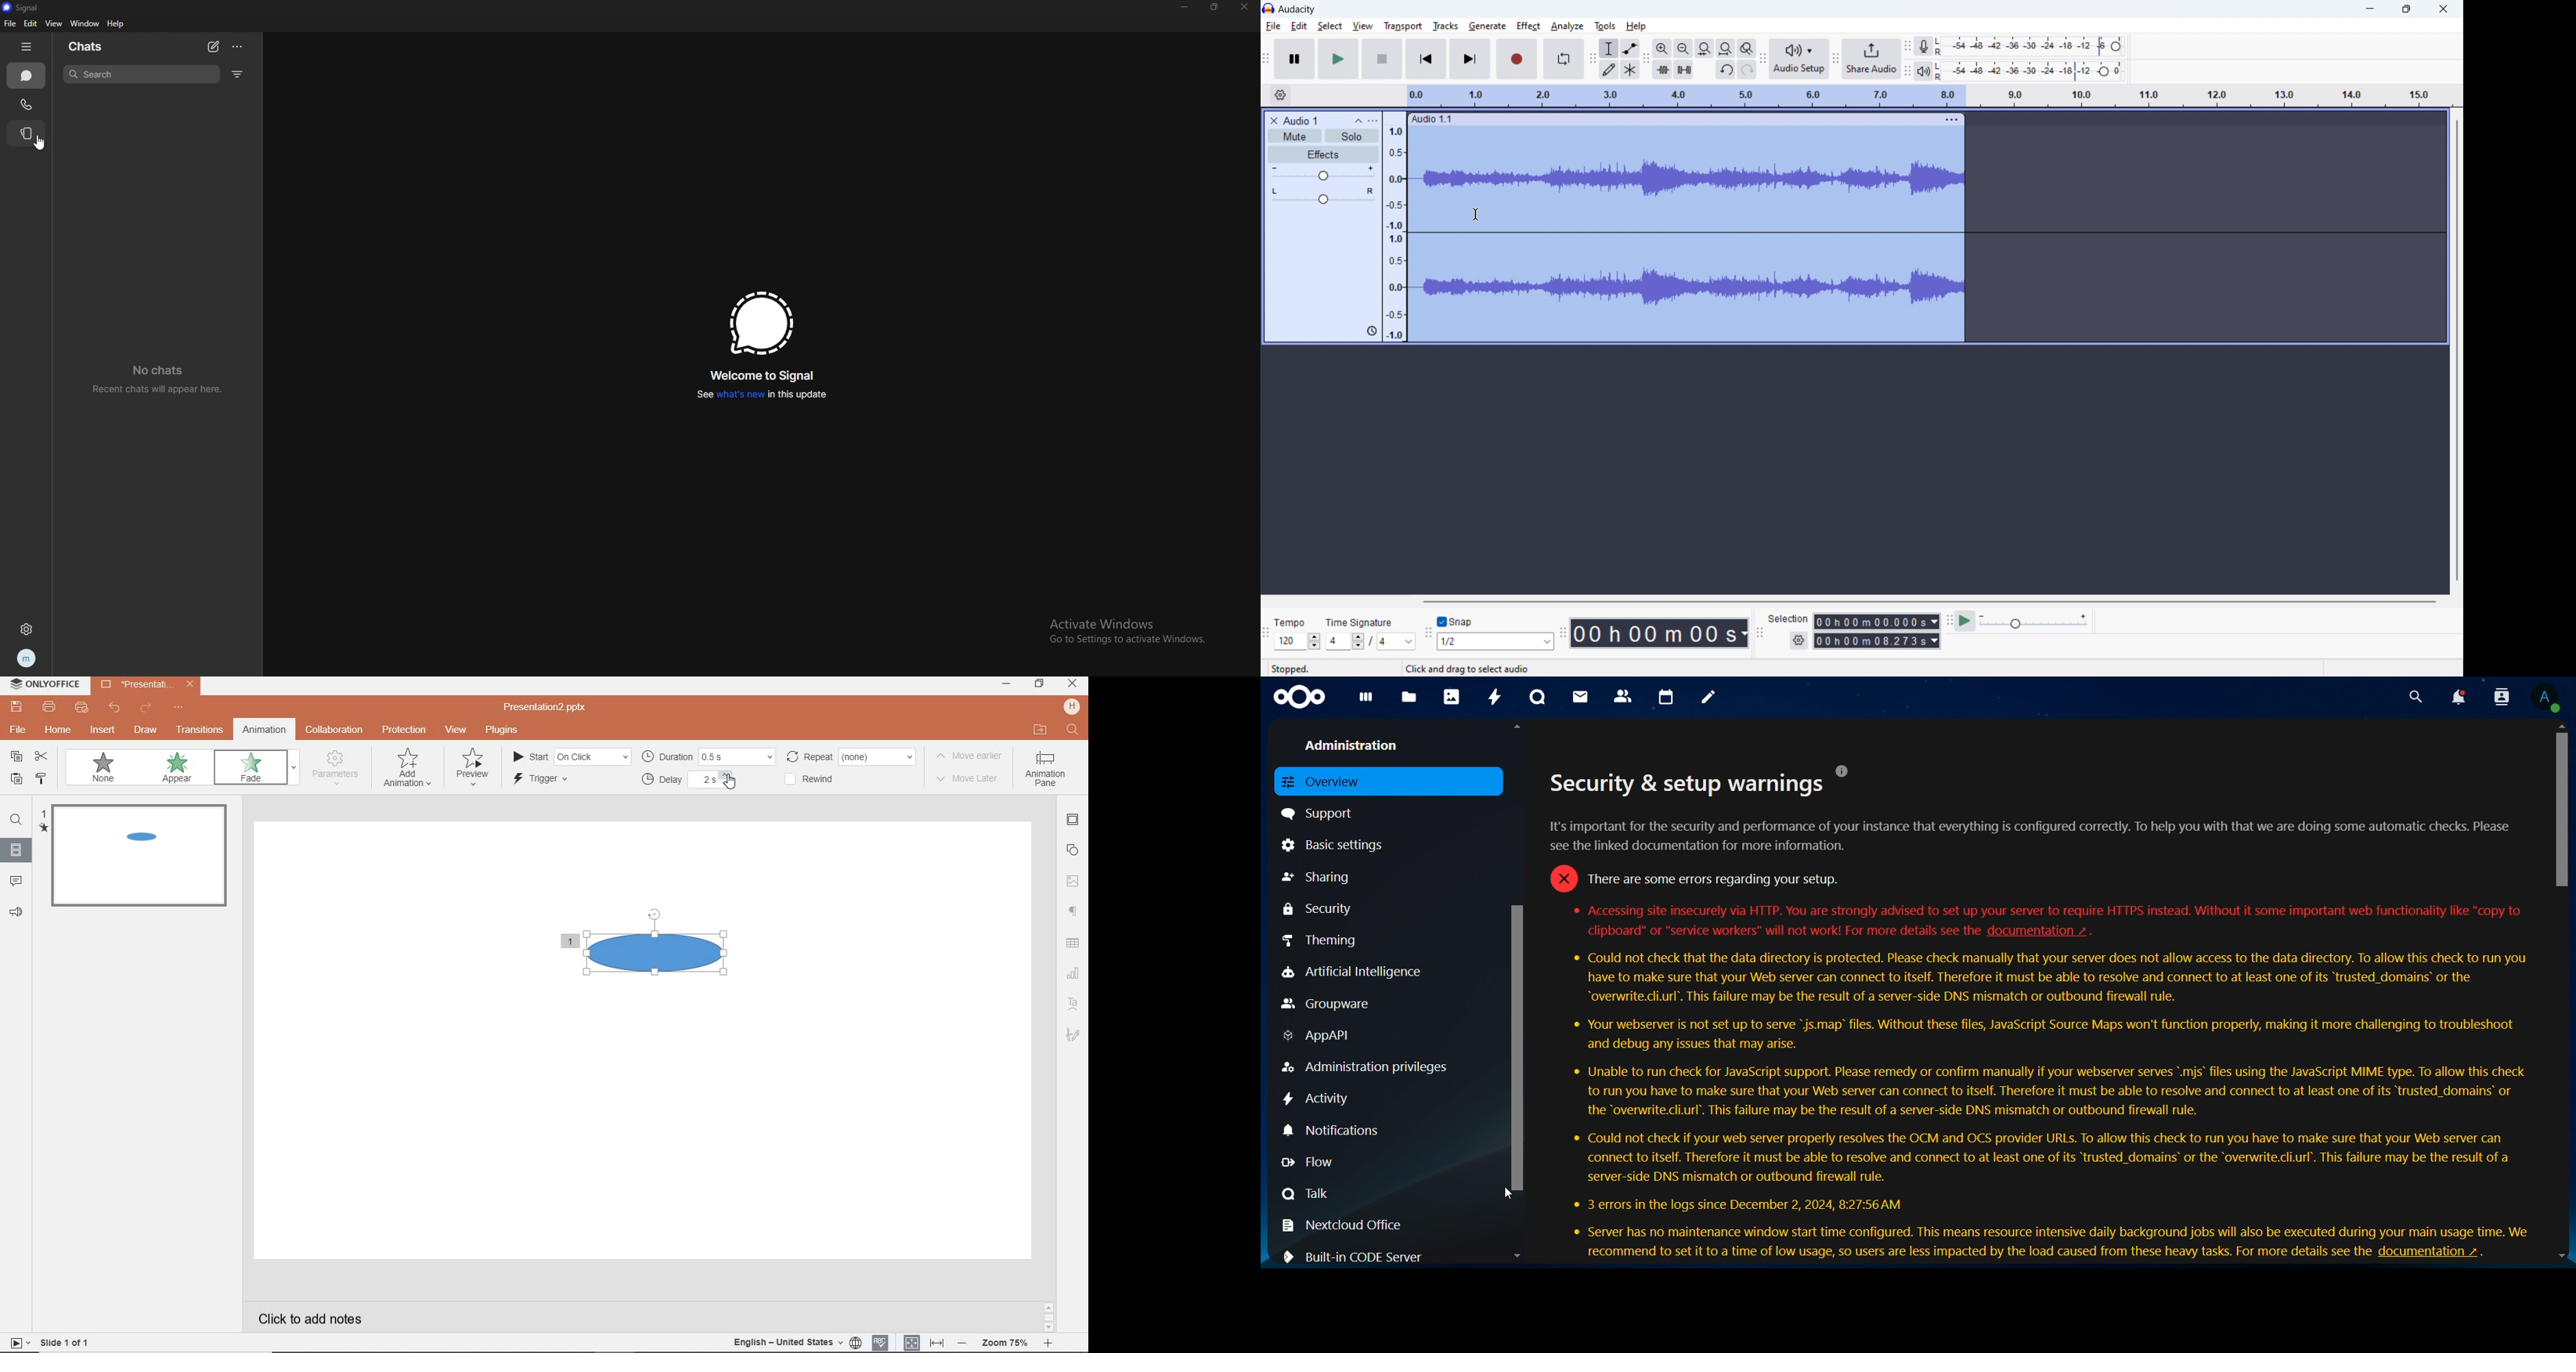  Describe the element at coordinates (1266, 60) in the screenshot. I see `transport toolbar` at that location.